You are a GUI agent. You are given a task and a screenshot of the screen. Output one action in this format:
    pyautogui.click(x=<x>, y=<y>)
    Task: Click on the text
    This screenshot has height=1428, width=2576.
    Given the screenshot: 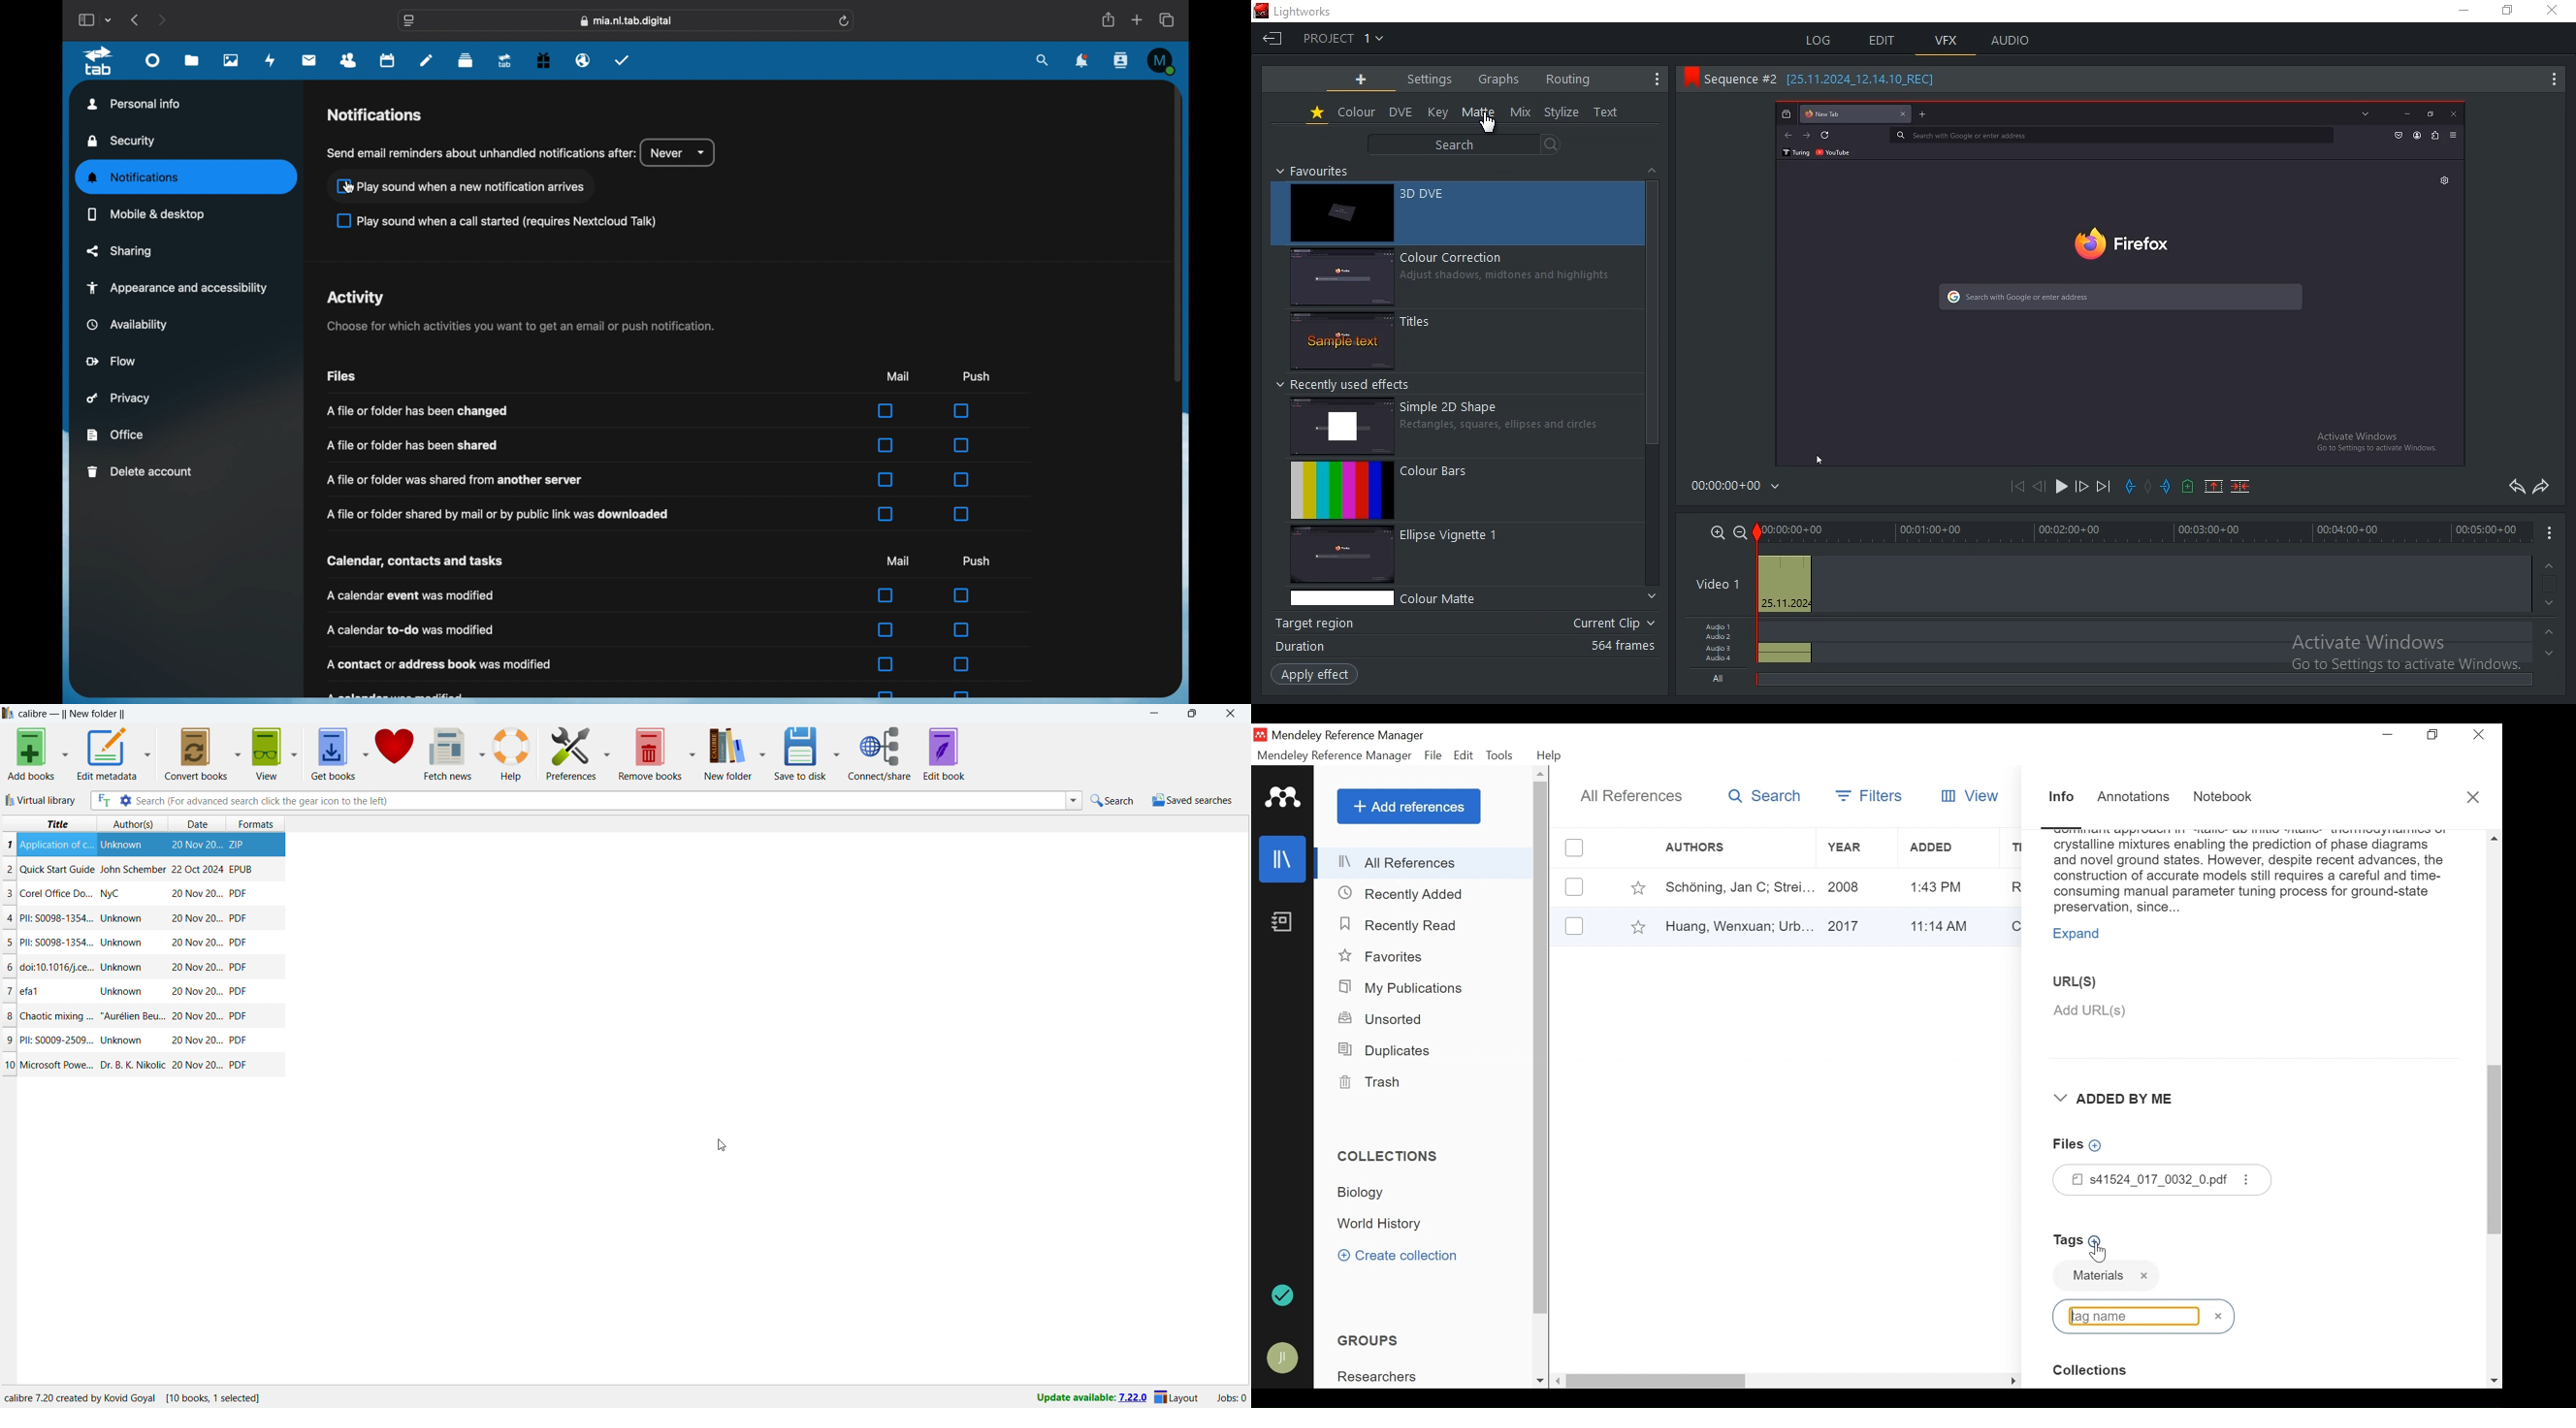 What is the action you would take?
    pyautogui.click(x=1607, y=113)
    